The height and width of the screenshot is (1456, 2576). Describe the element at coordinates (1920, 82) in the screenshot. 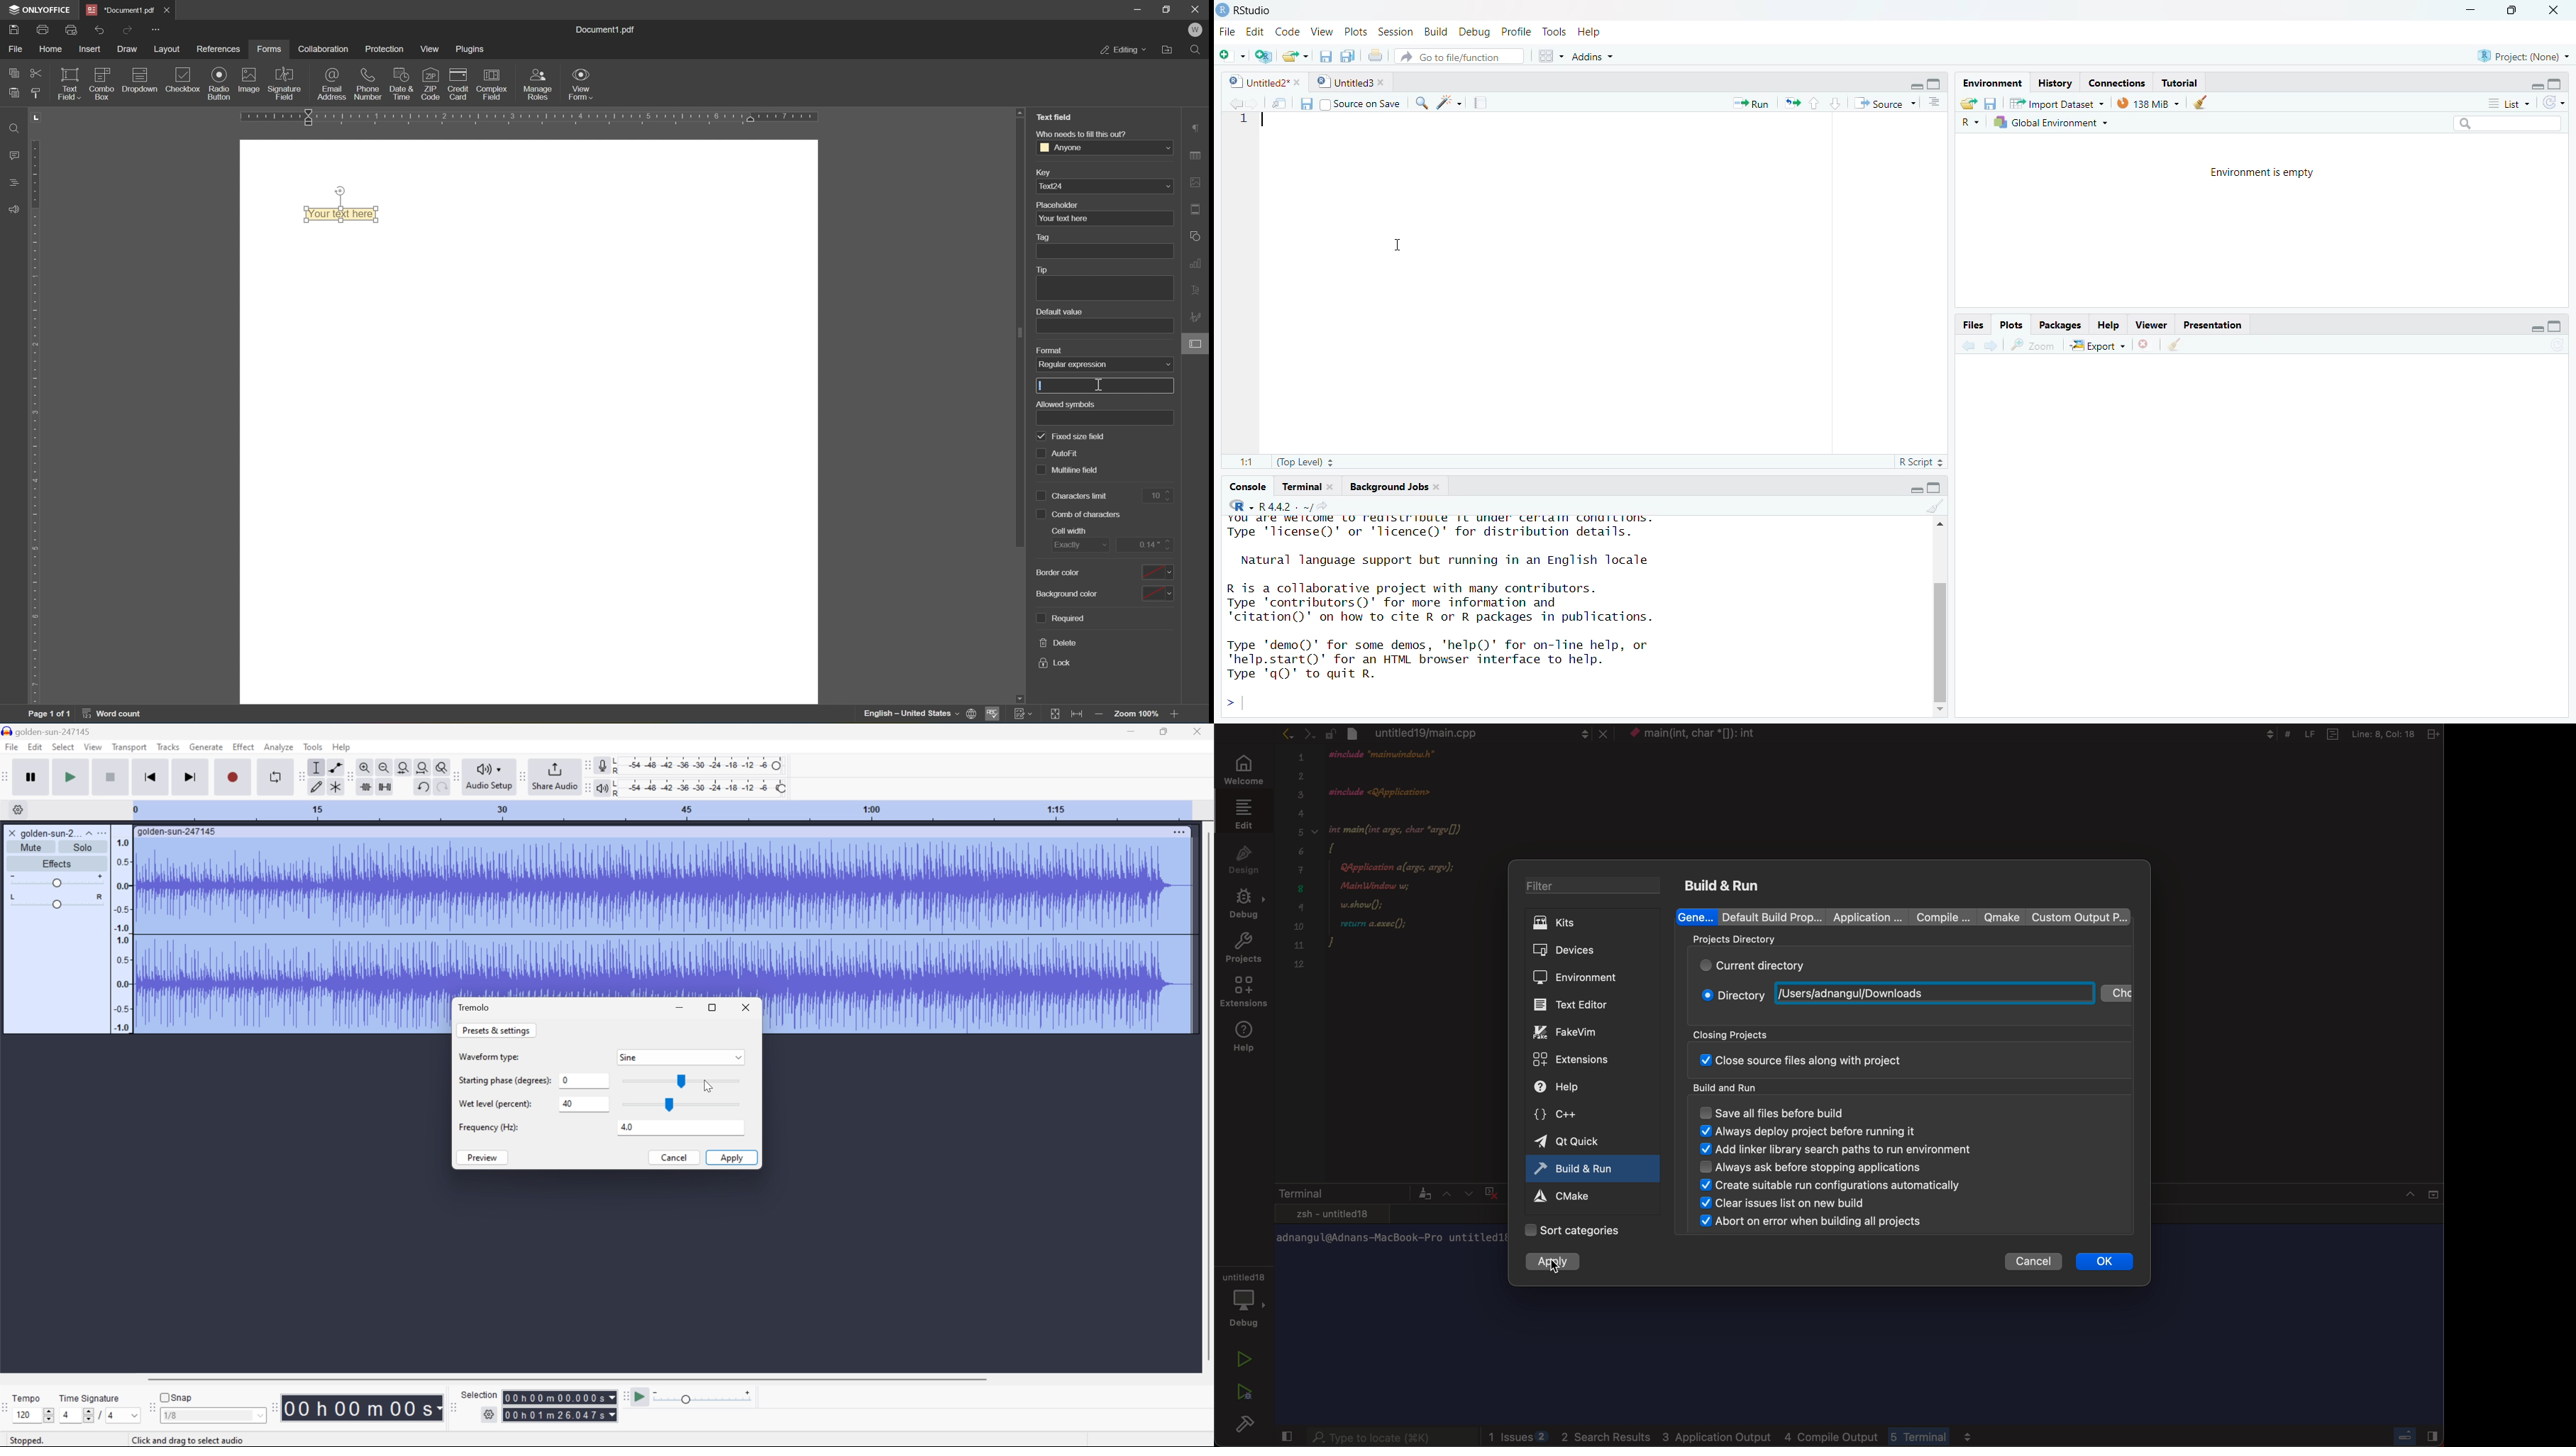

I see `minimize/maximize` at that location.